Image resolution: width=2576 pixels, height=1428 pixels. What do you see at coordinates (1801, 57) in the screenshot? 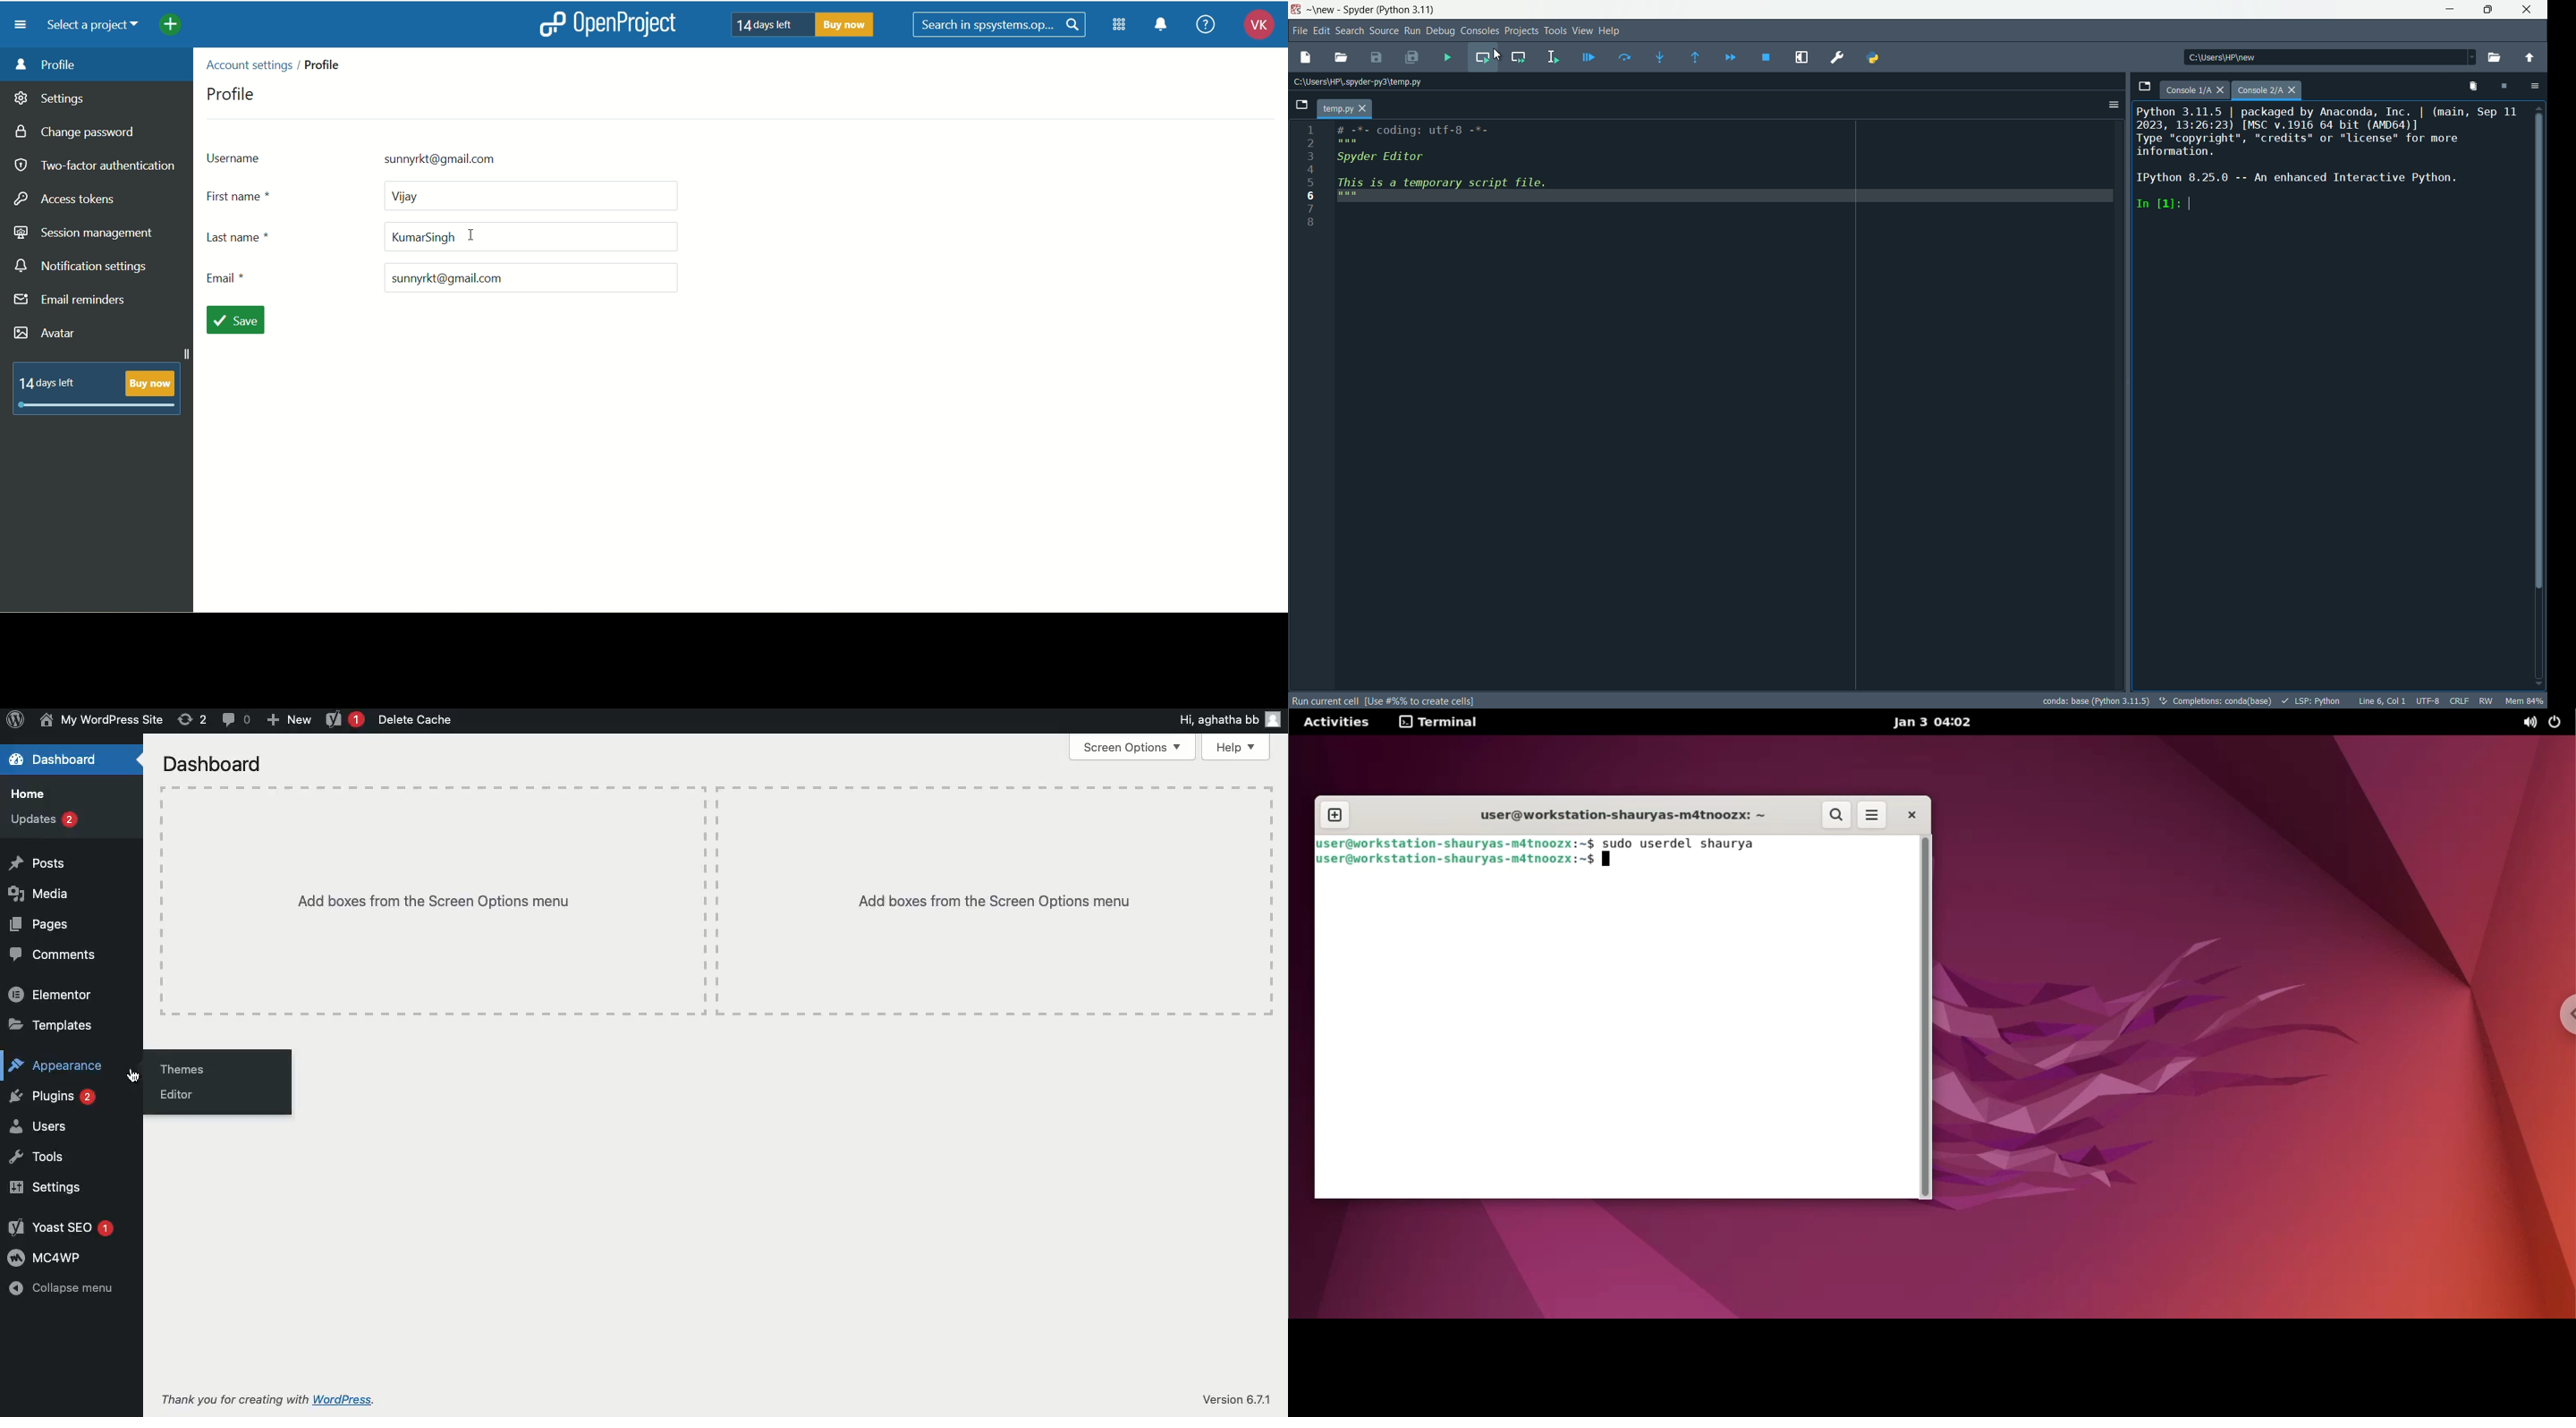
I see `maximize current pane` at bounding box center [1801, 57].